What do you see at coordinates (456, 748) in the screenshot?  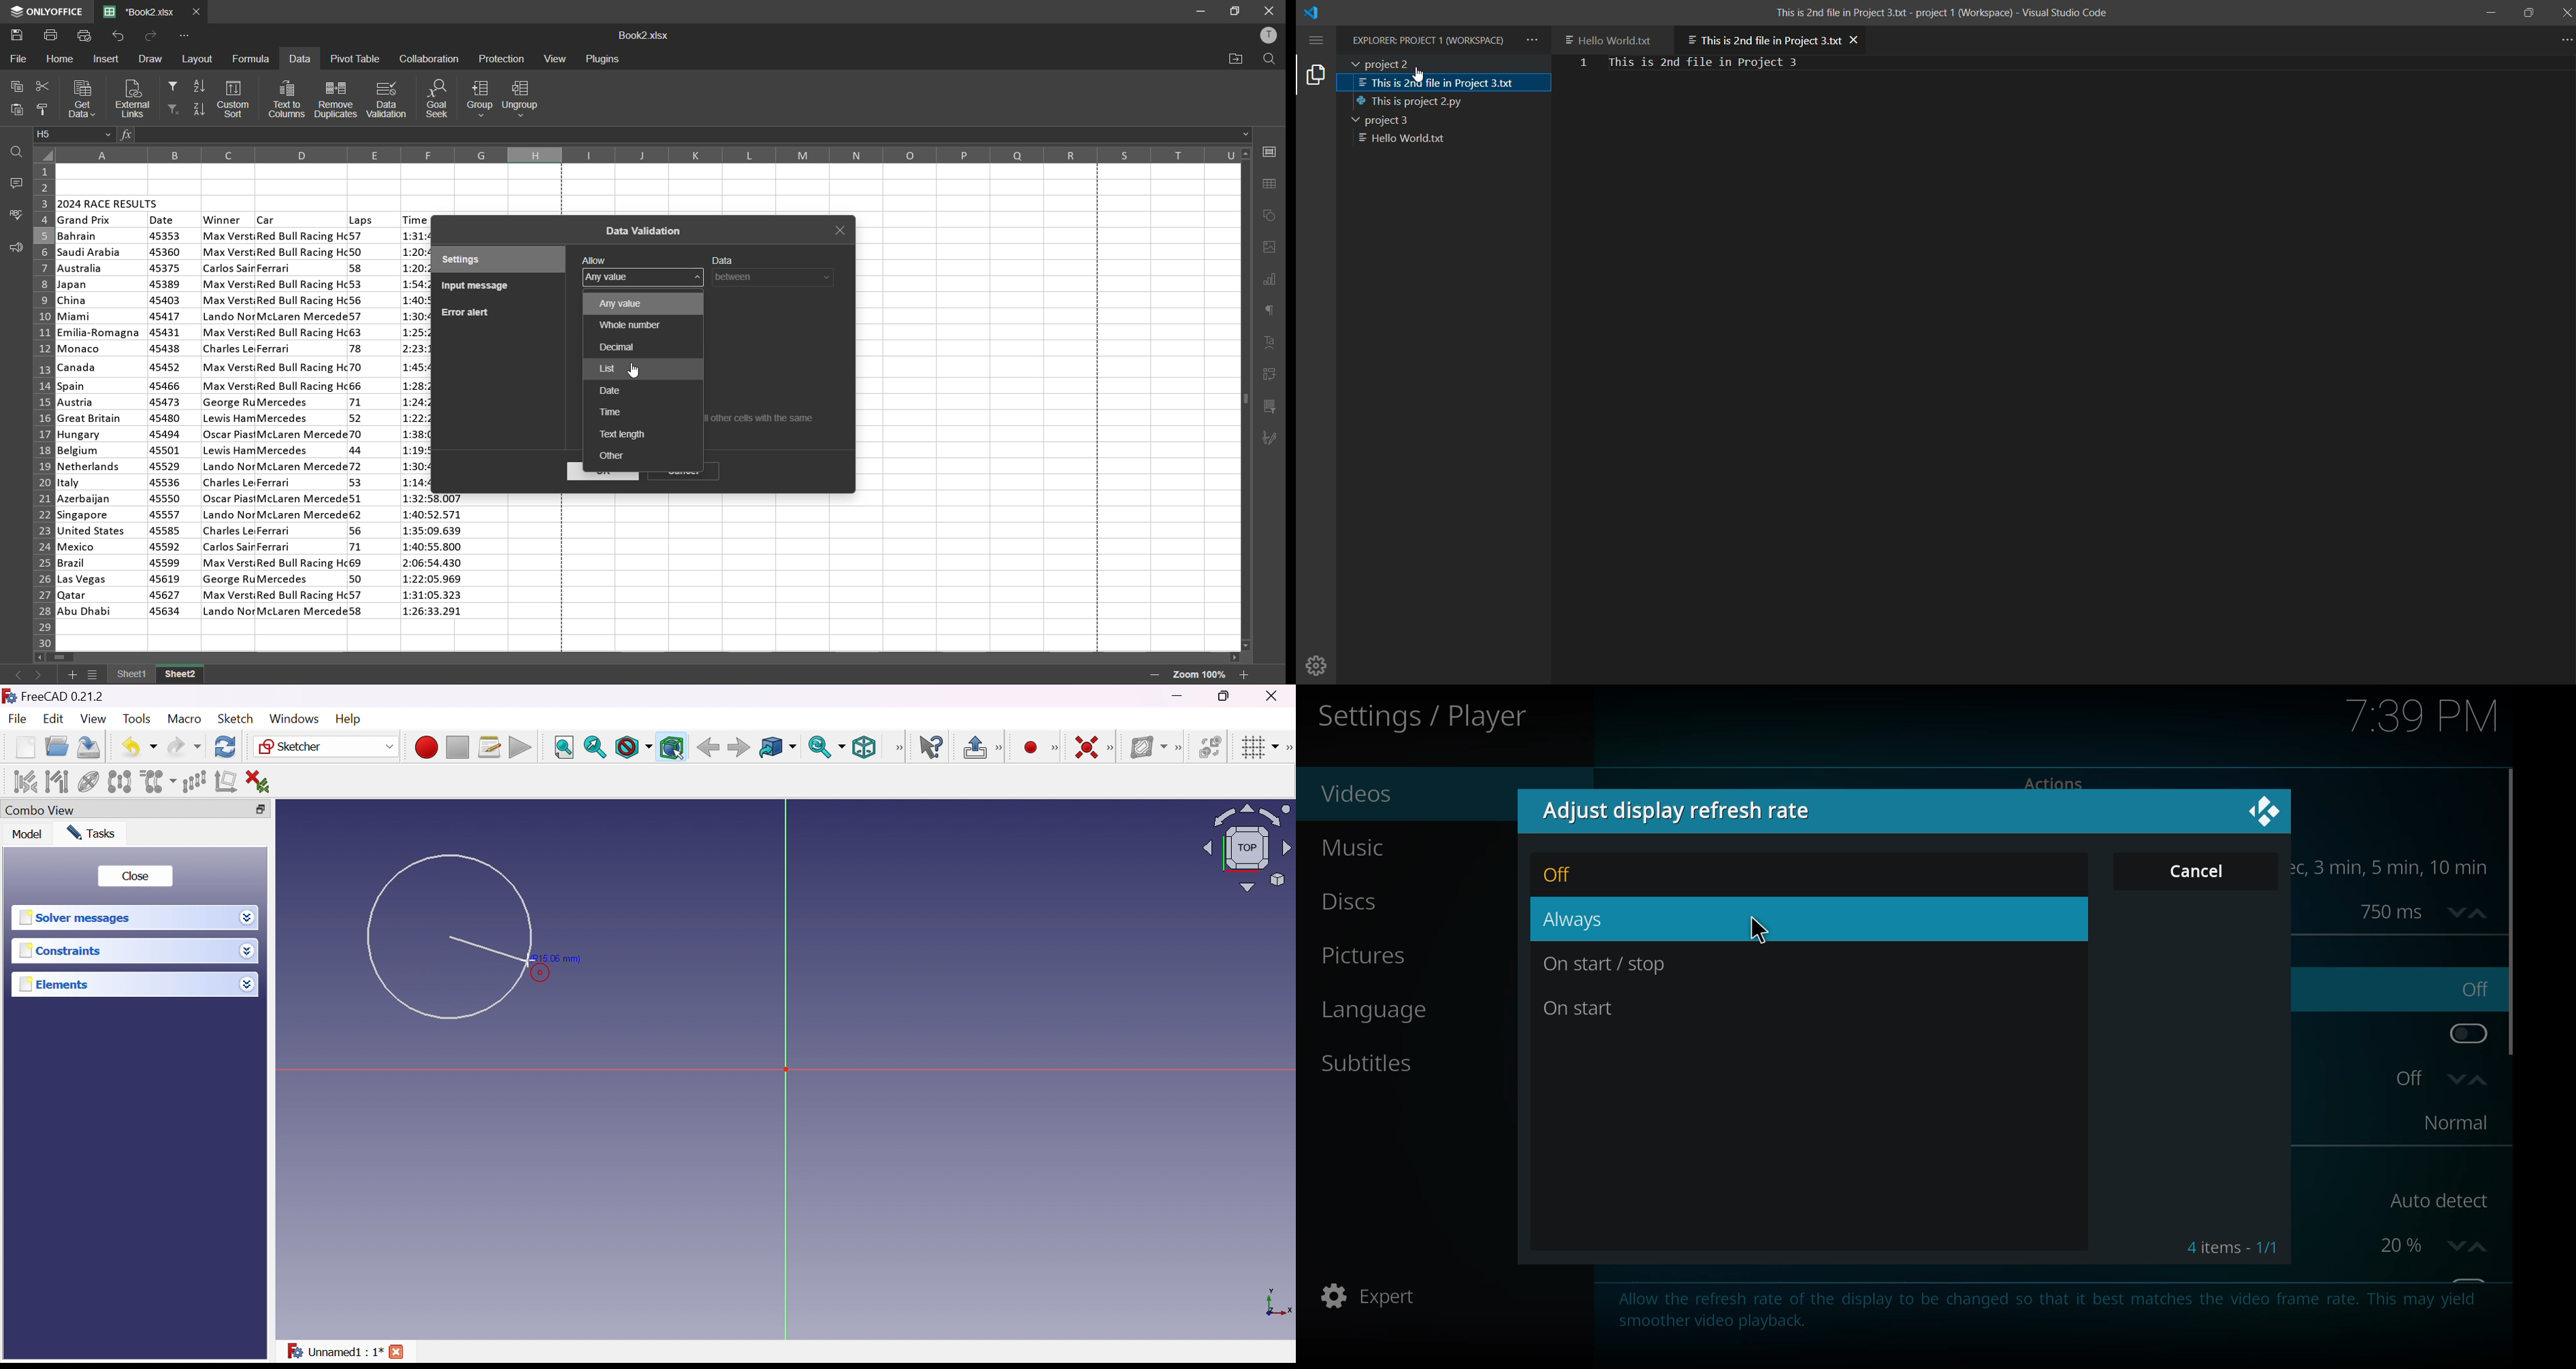 I see `Stop macro recording` at bounding box center [456, 748].